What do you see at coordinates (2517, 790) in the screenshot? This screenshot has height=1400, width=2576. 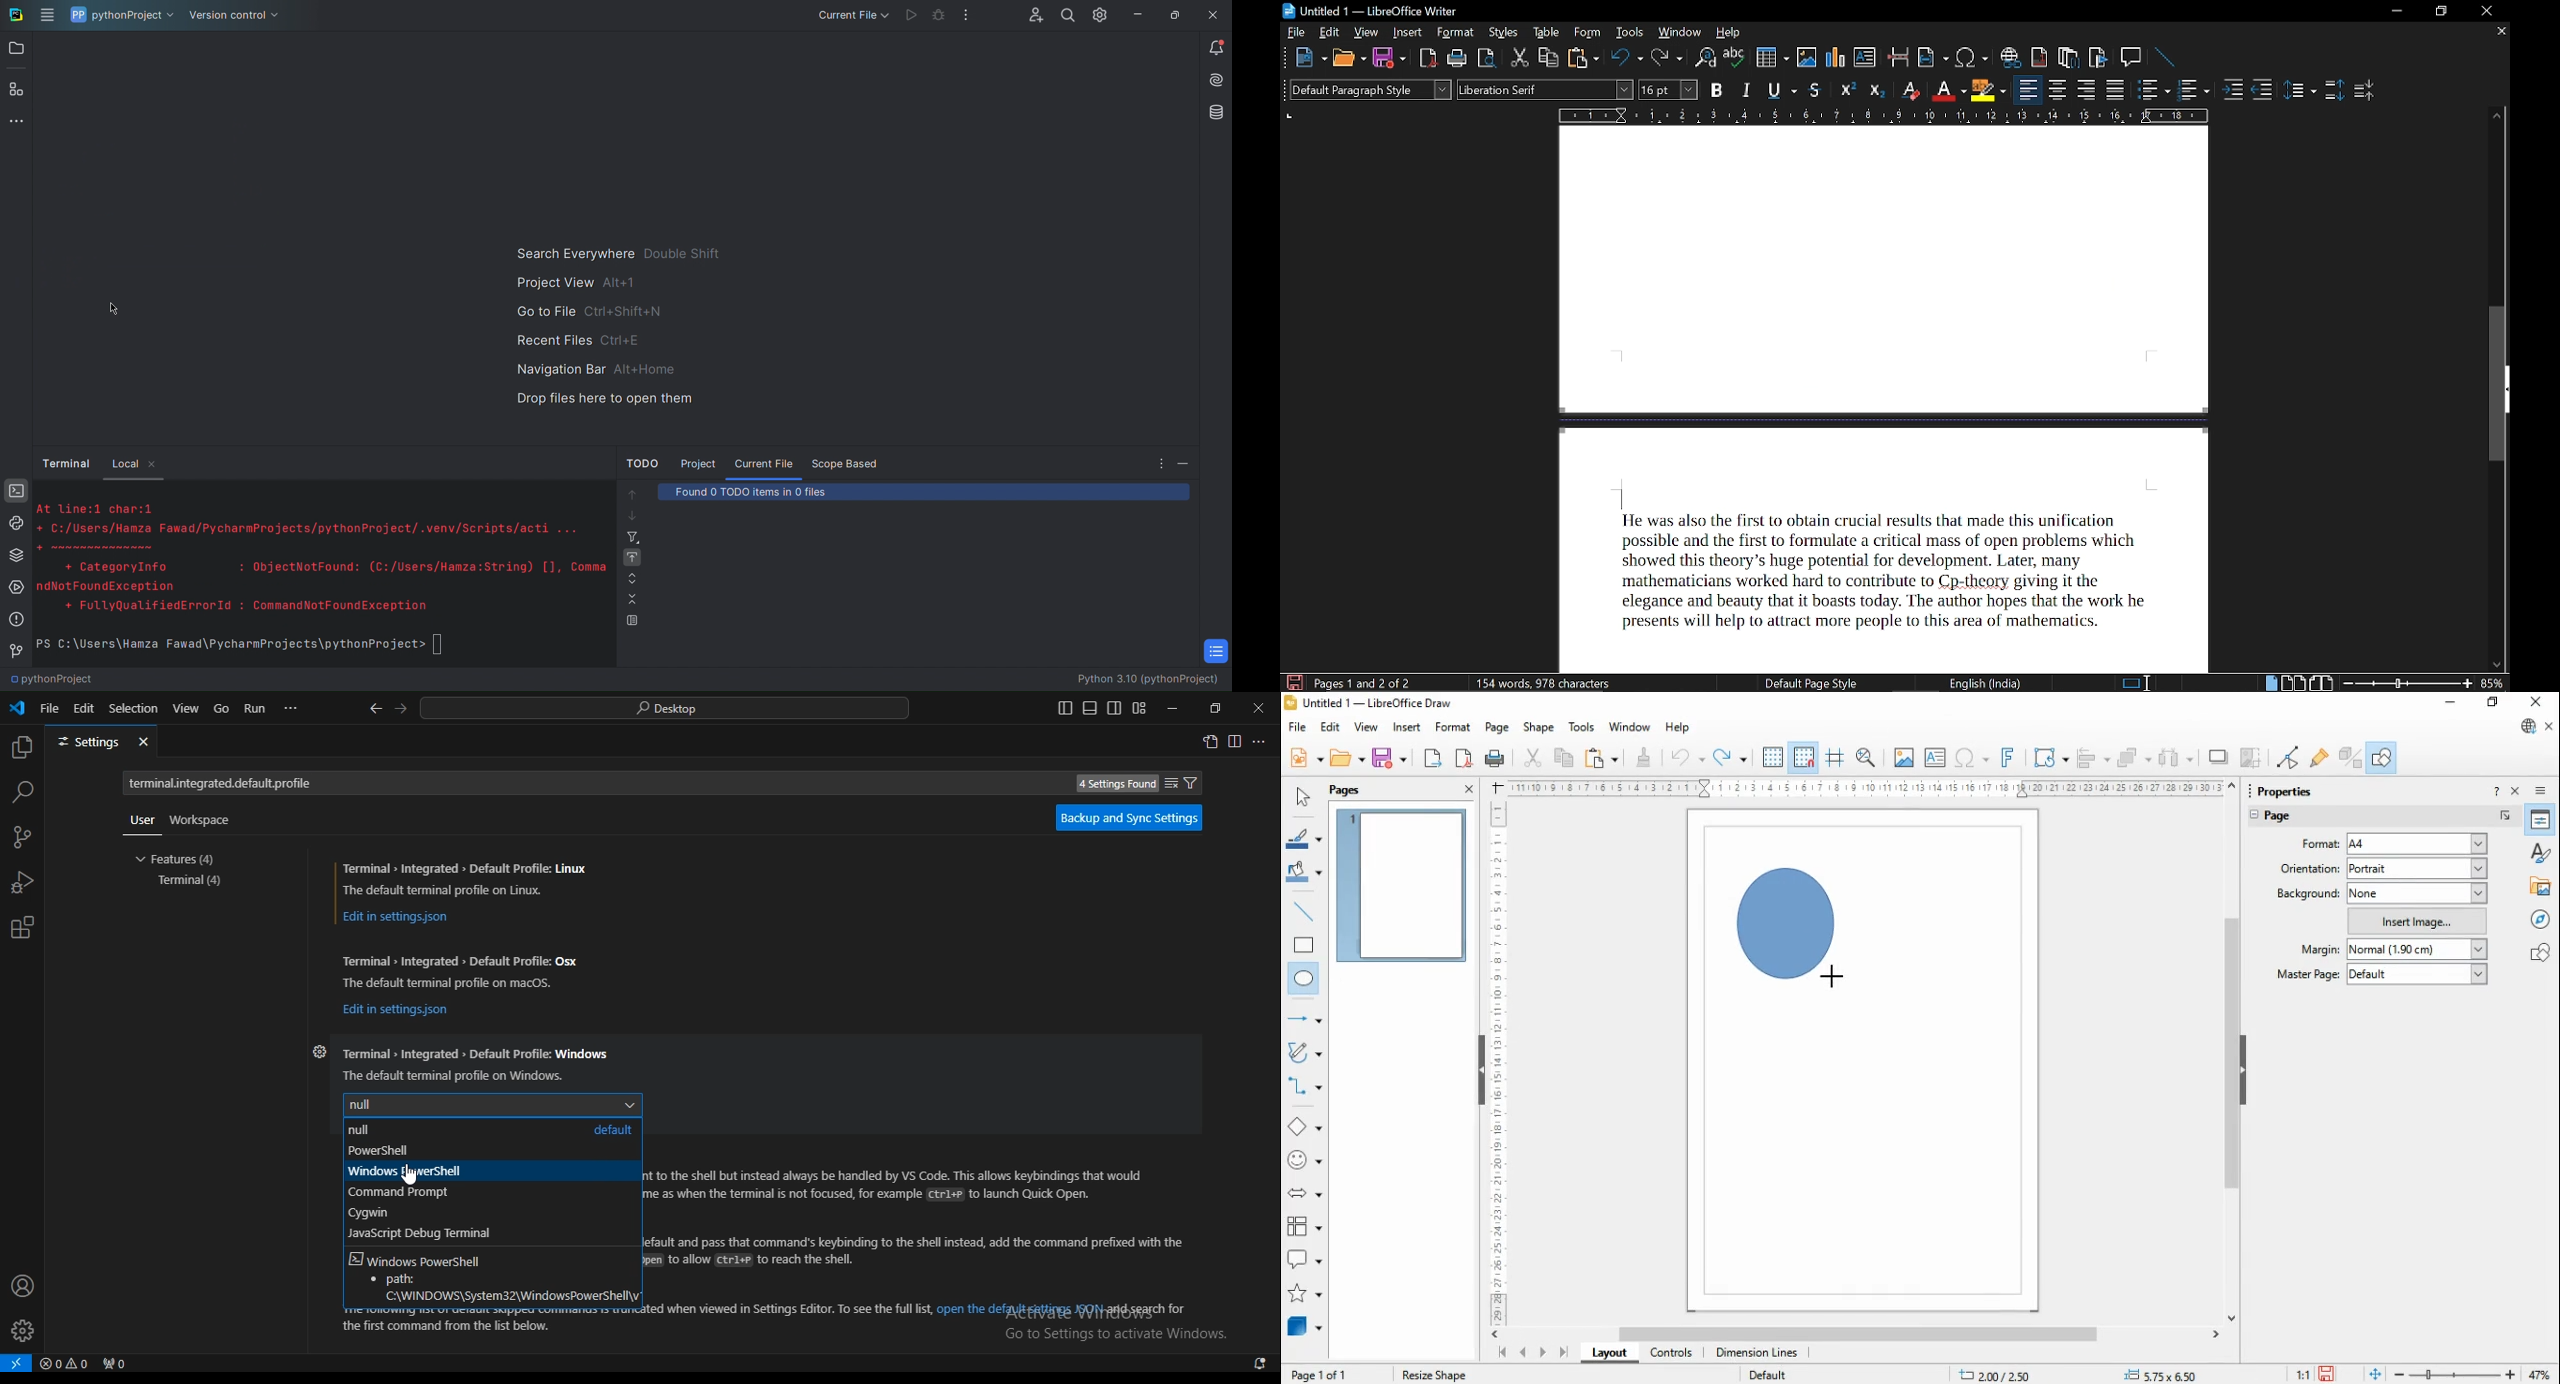 I see `close sidebar deck` at bounding box center [2517, 790].